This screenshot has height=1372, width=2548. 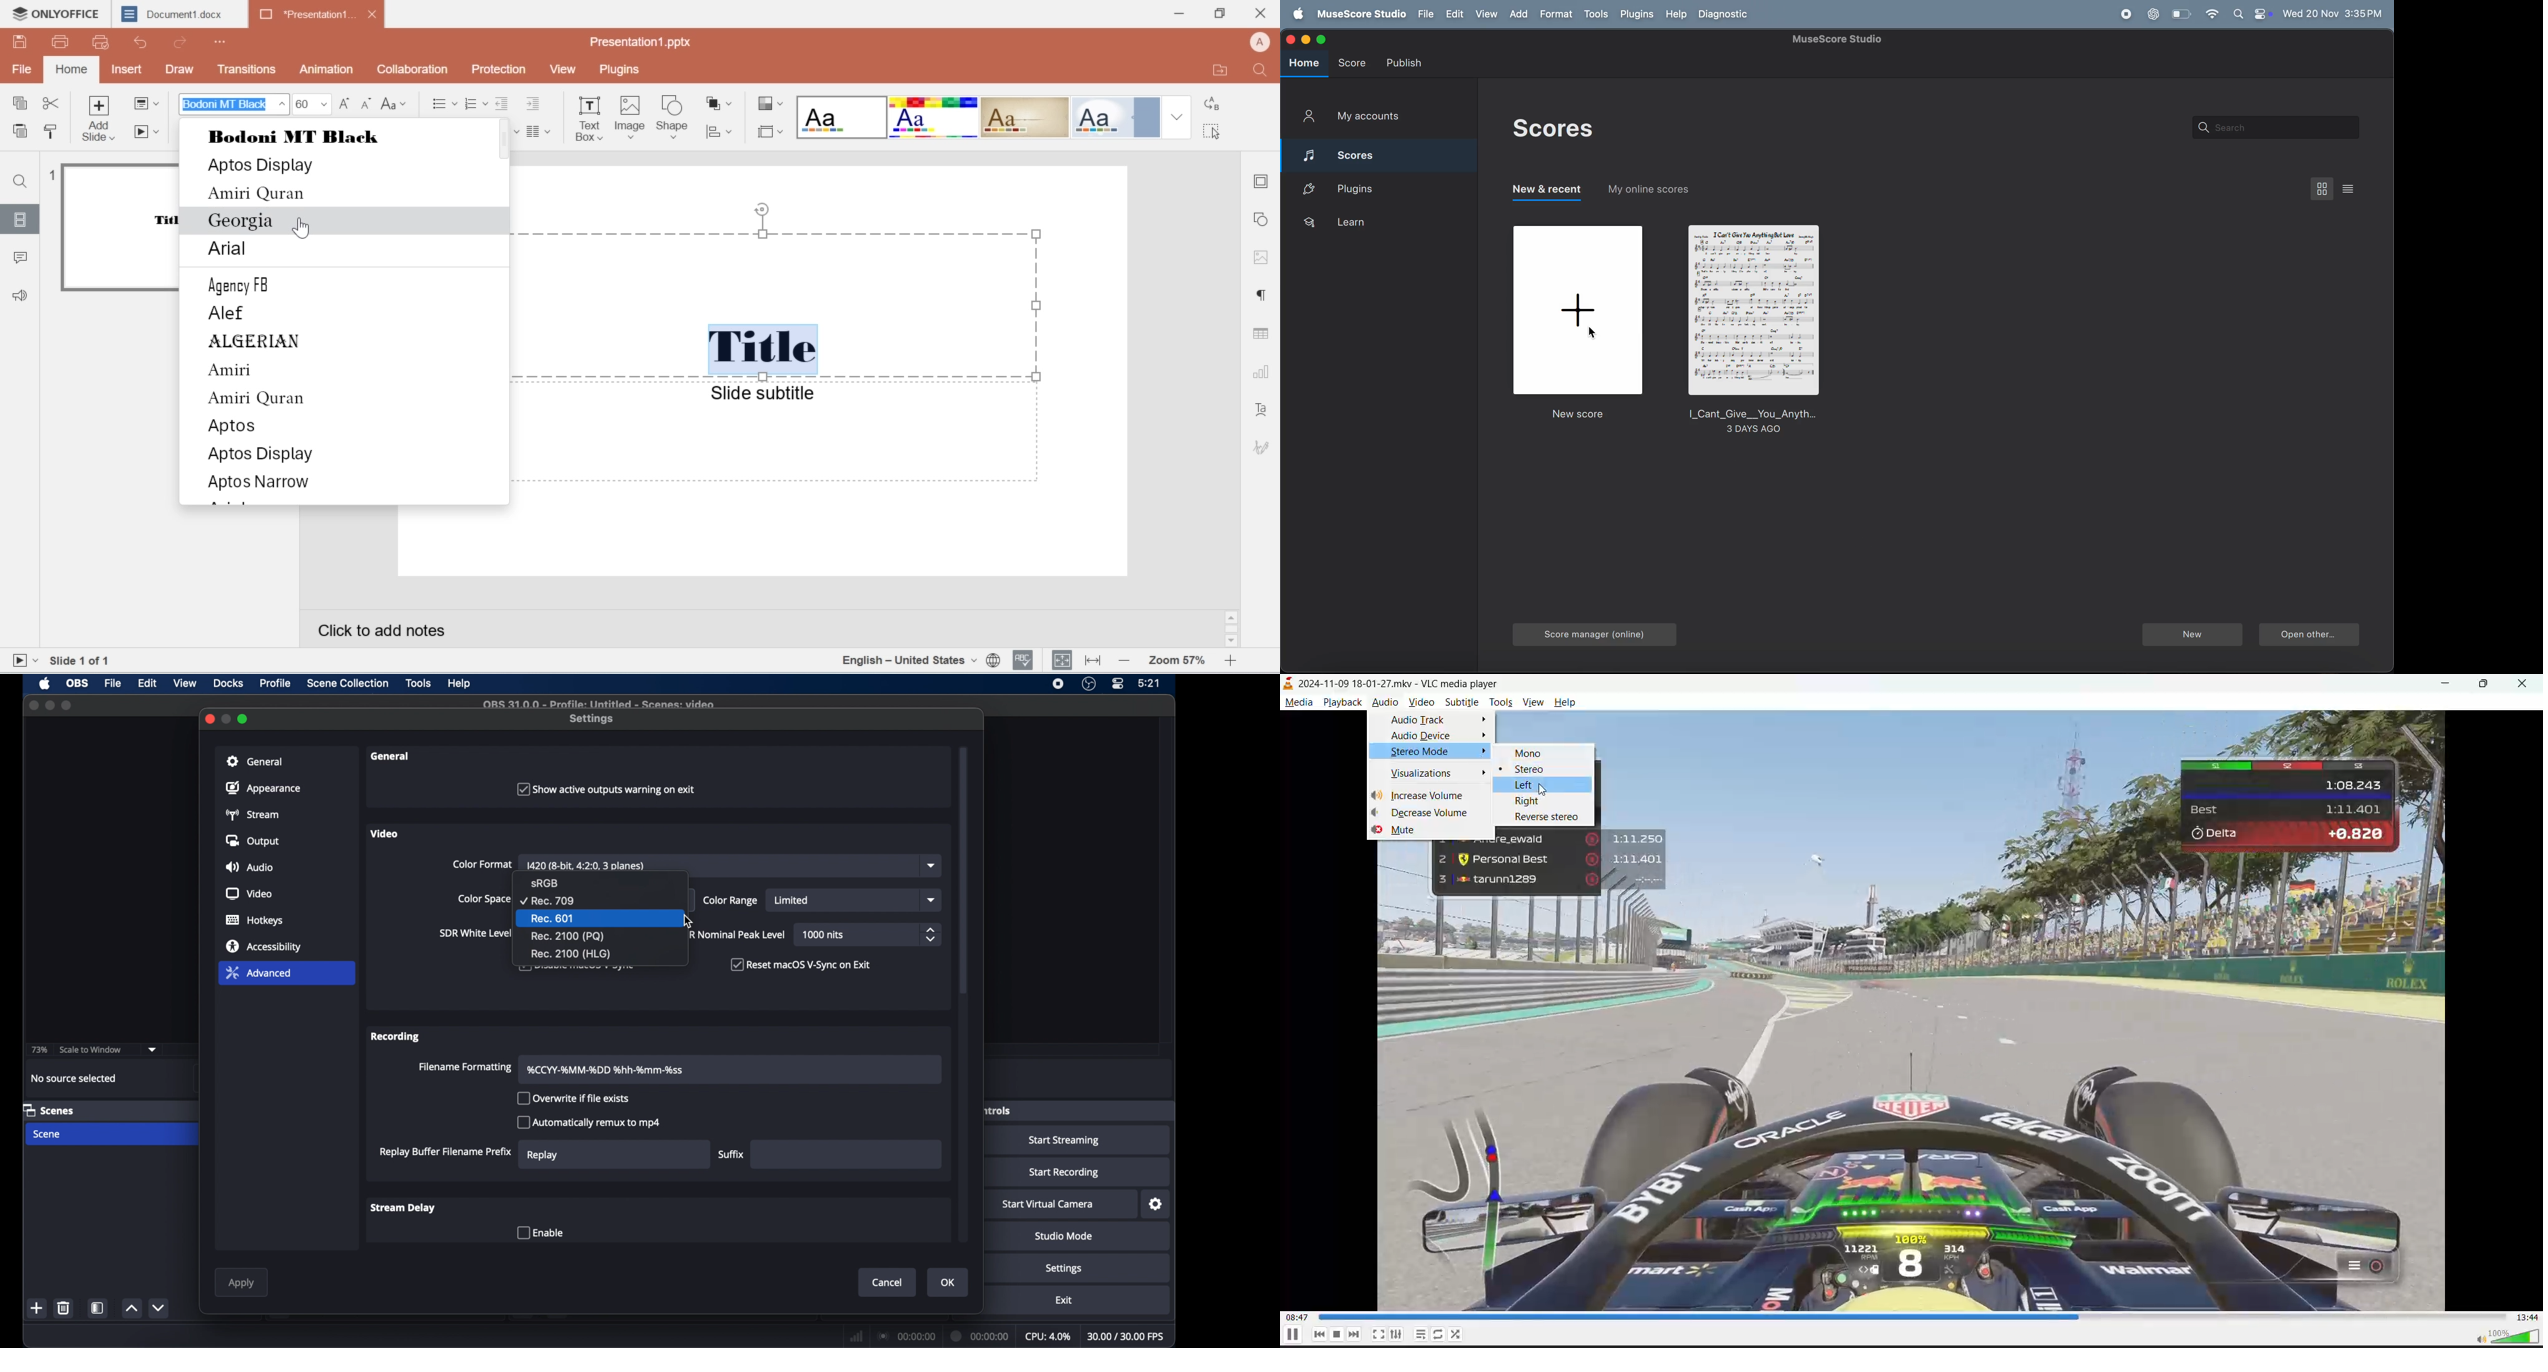 What do you see at coordinates (185, 683) in the screenshot?
I see `view` at bounding box center [185, 683].